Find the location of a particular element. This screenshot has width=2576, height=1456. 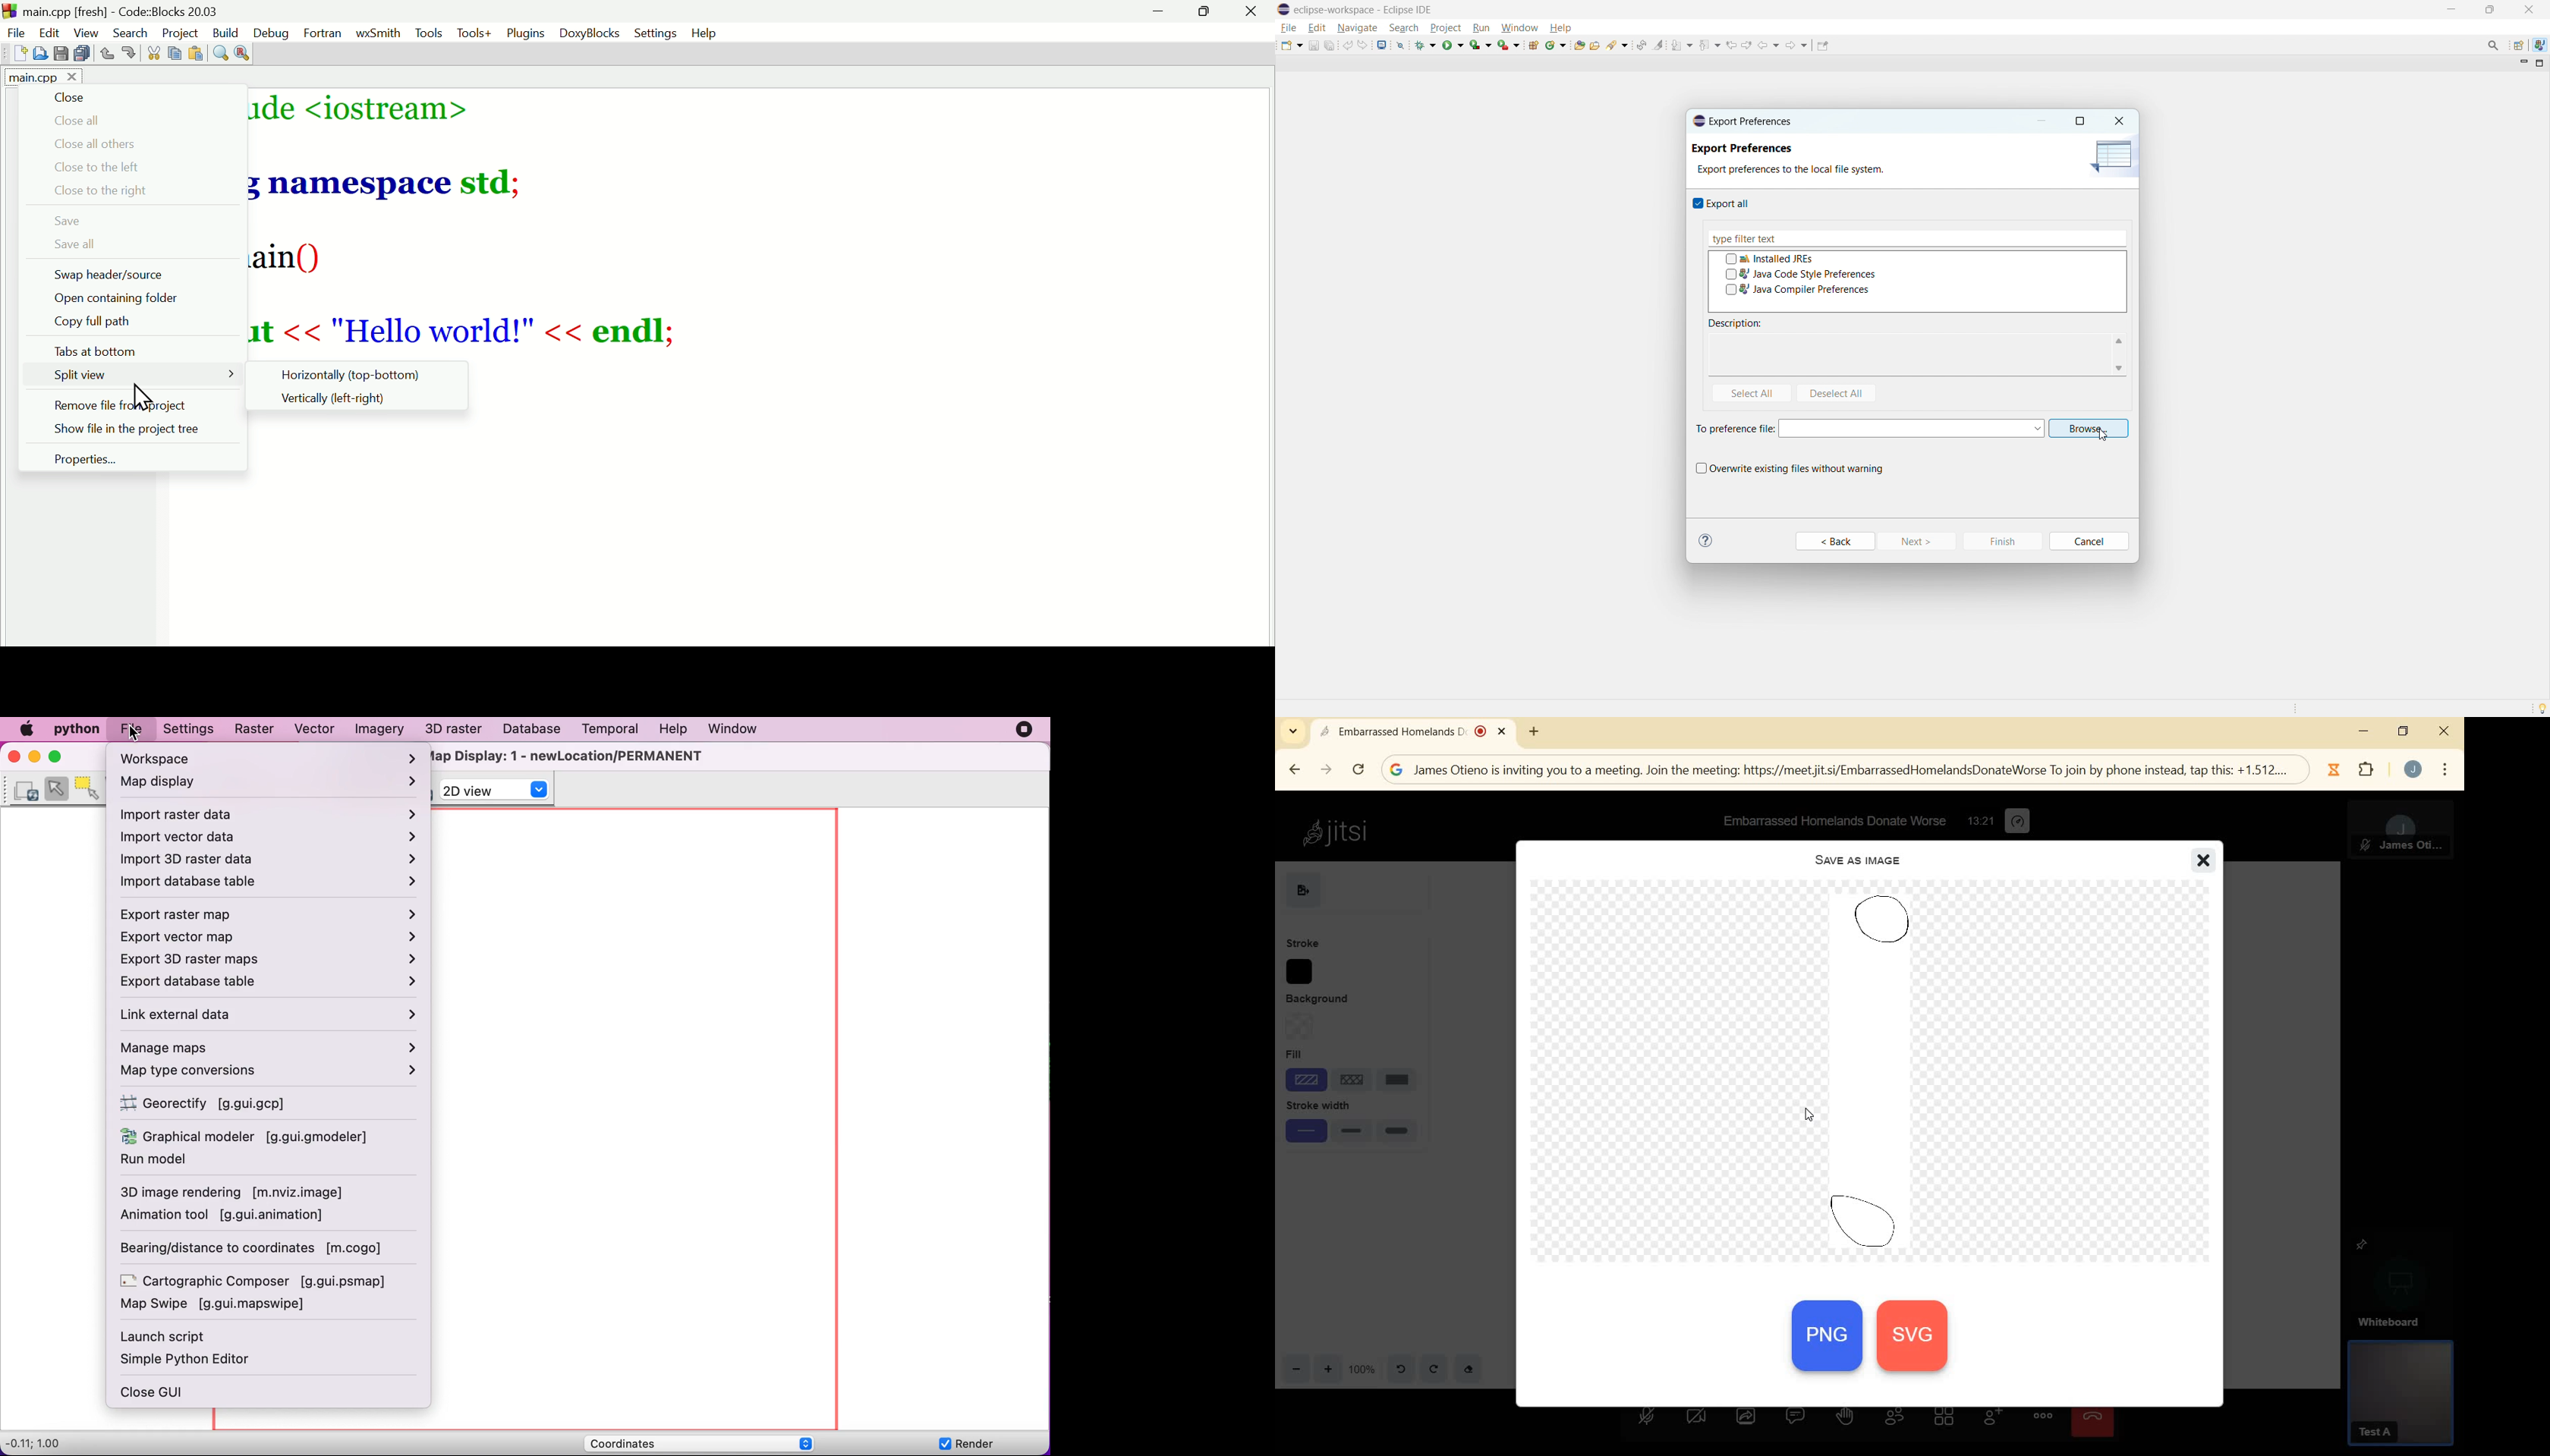

Show file in the project Tree is located at coordinates (131, 432).